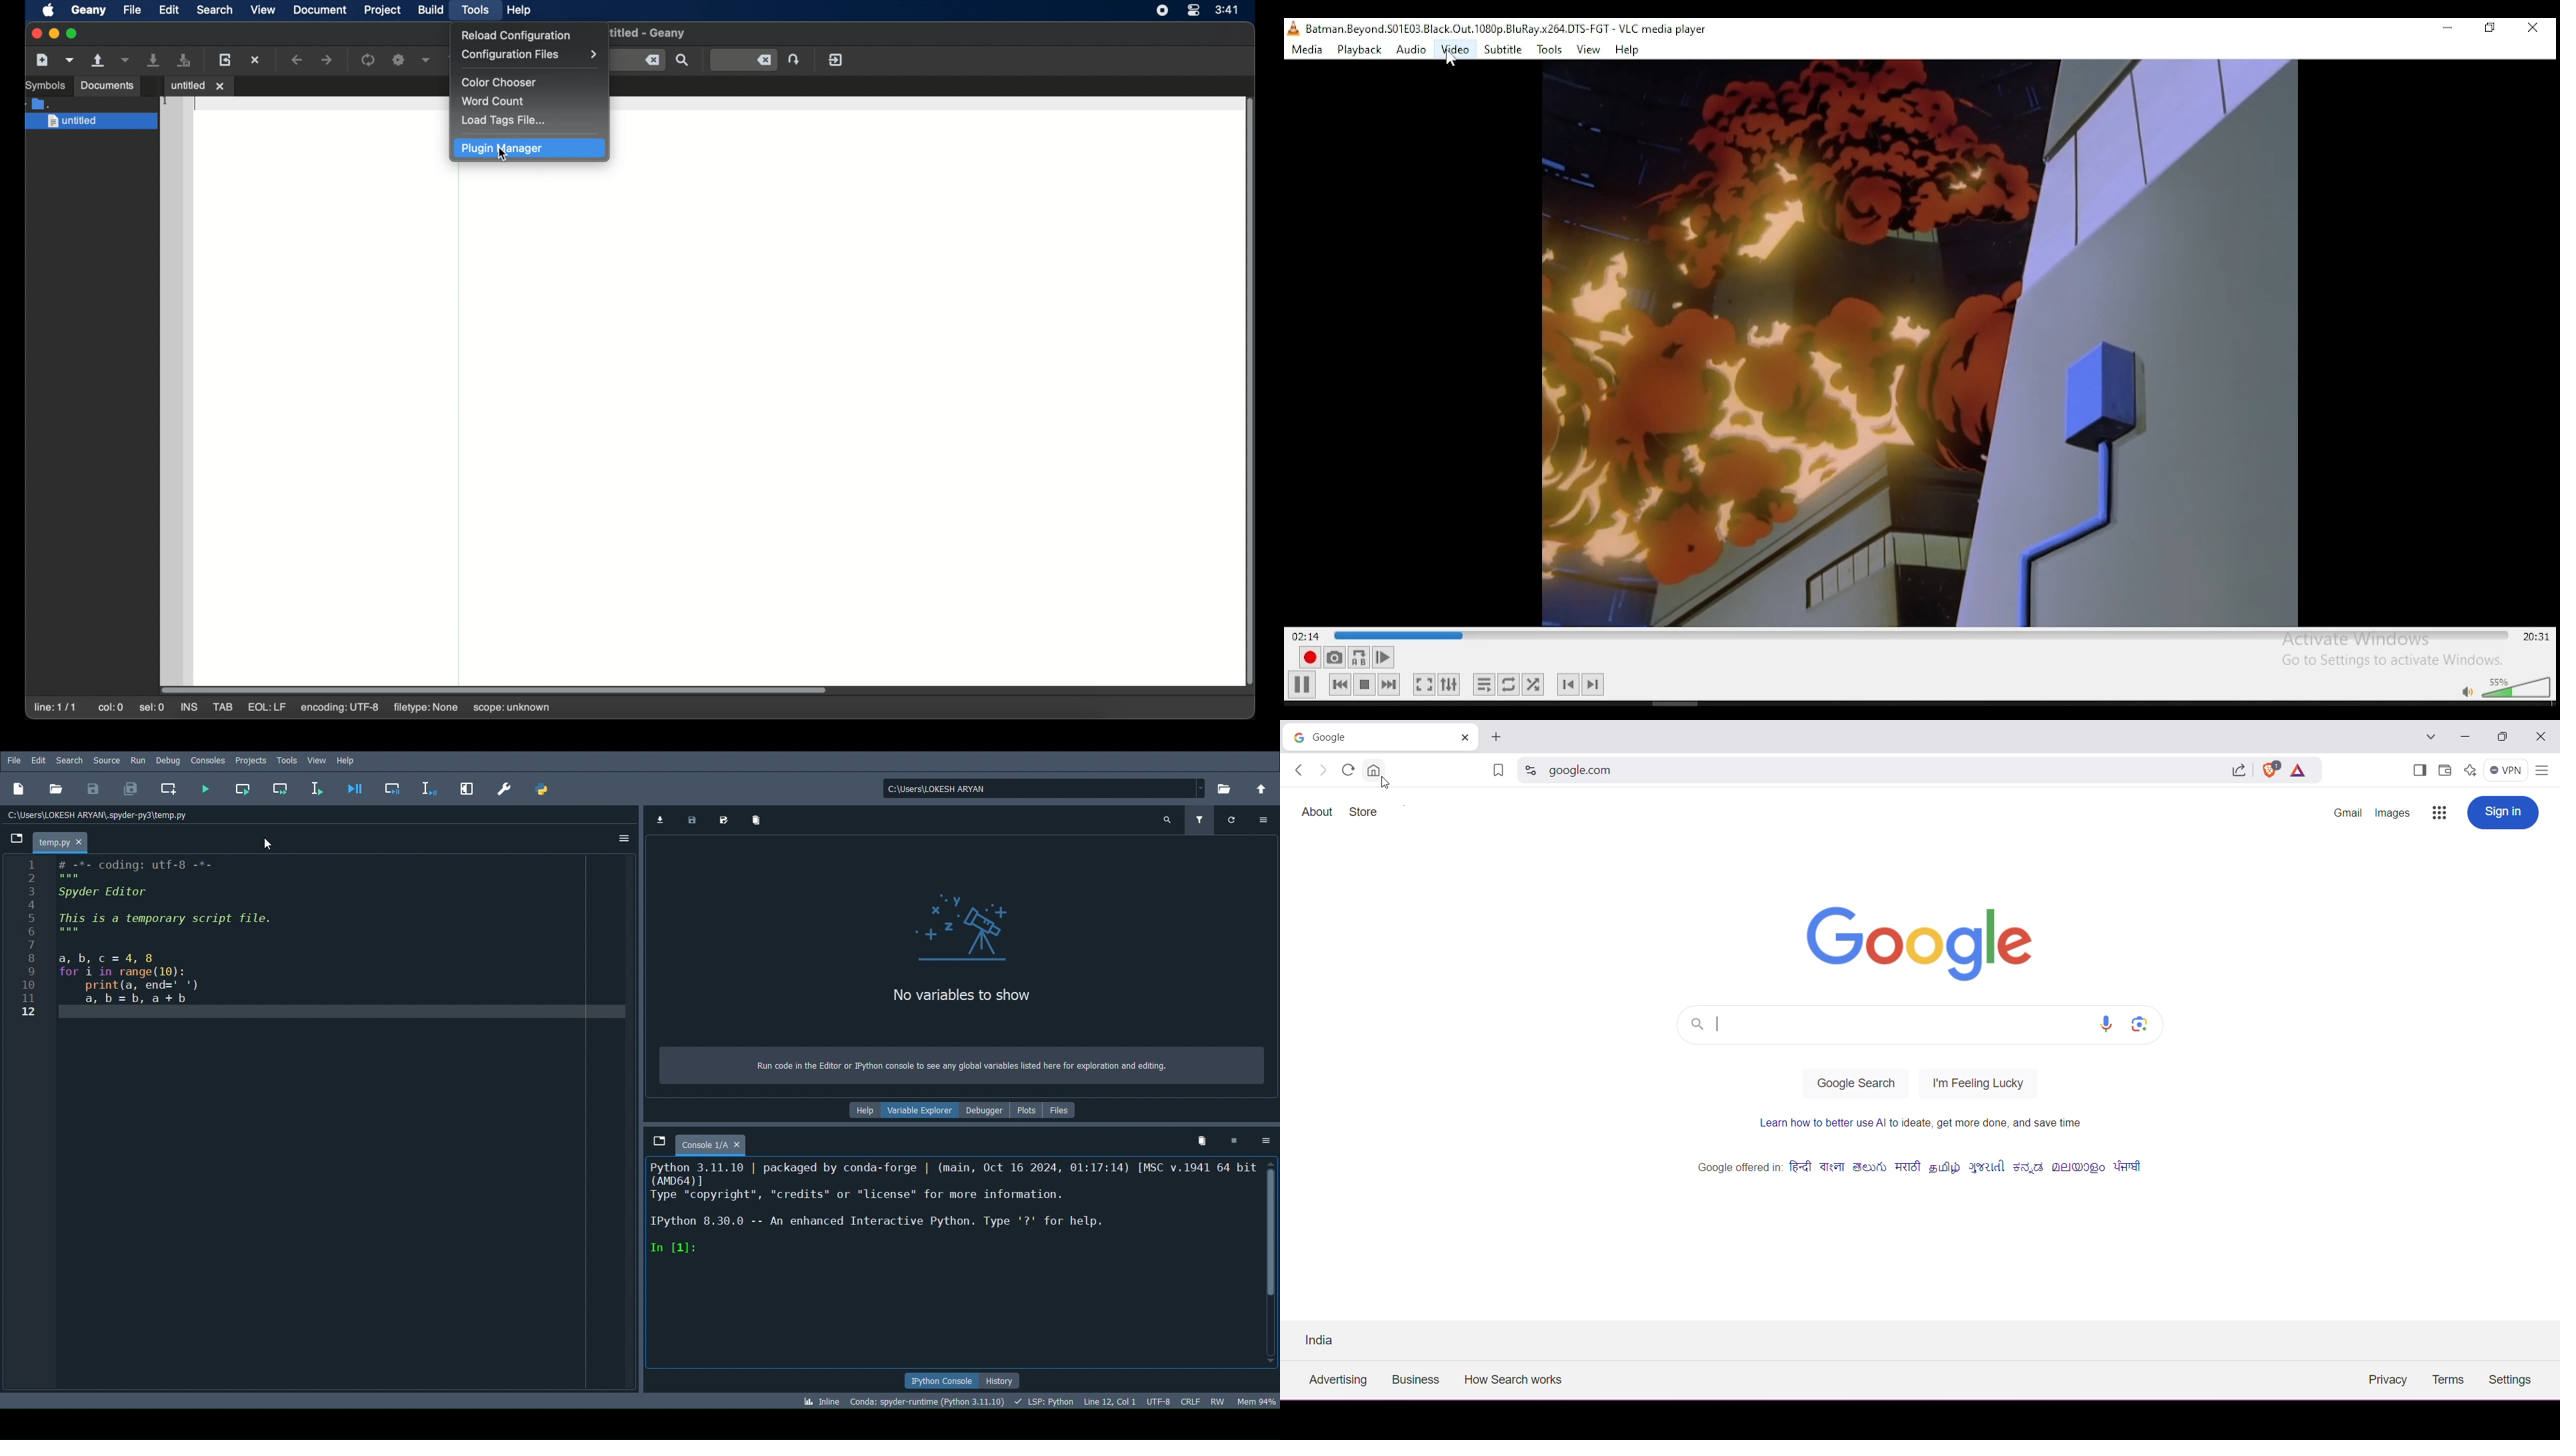 This screenshot has height=1456, width=2576. I want to click on Search variable names and types (Ctrl + F), so click(1167, 820).